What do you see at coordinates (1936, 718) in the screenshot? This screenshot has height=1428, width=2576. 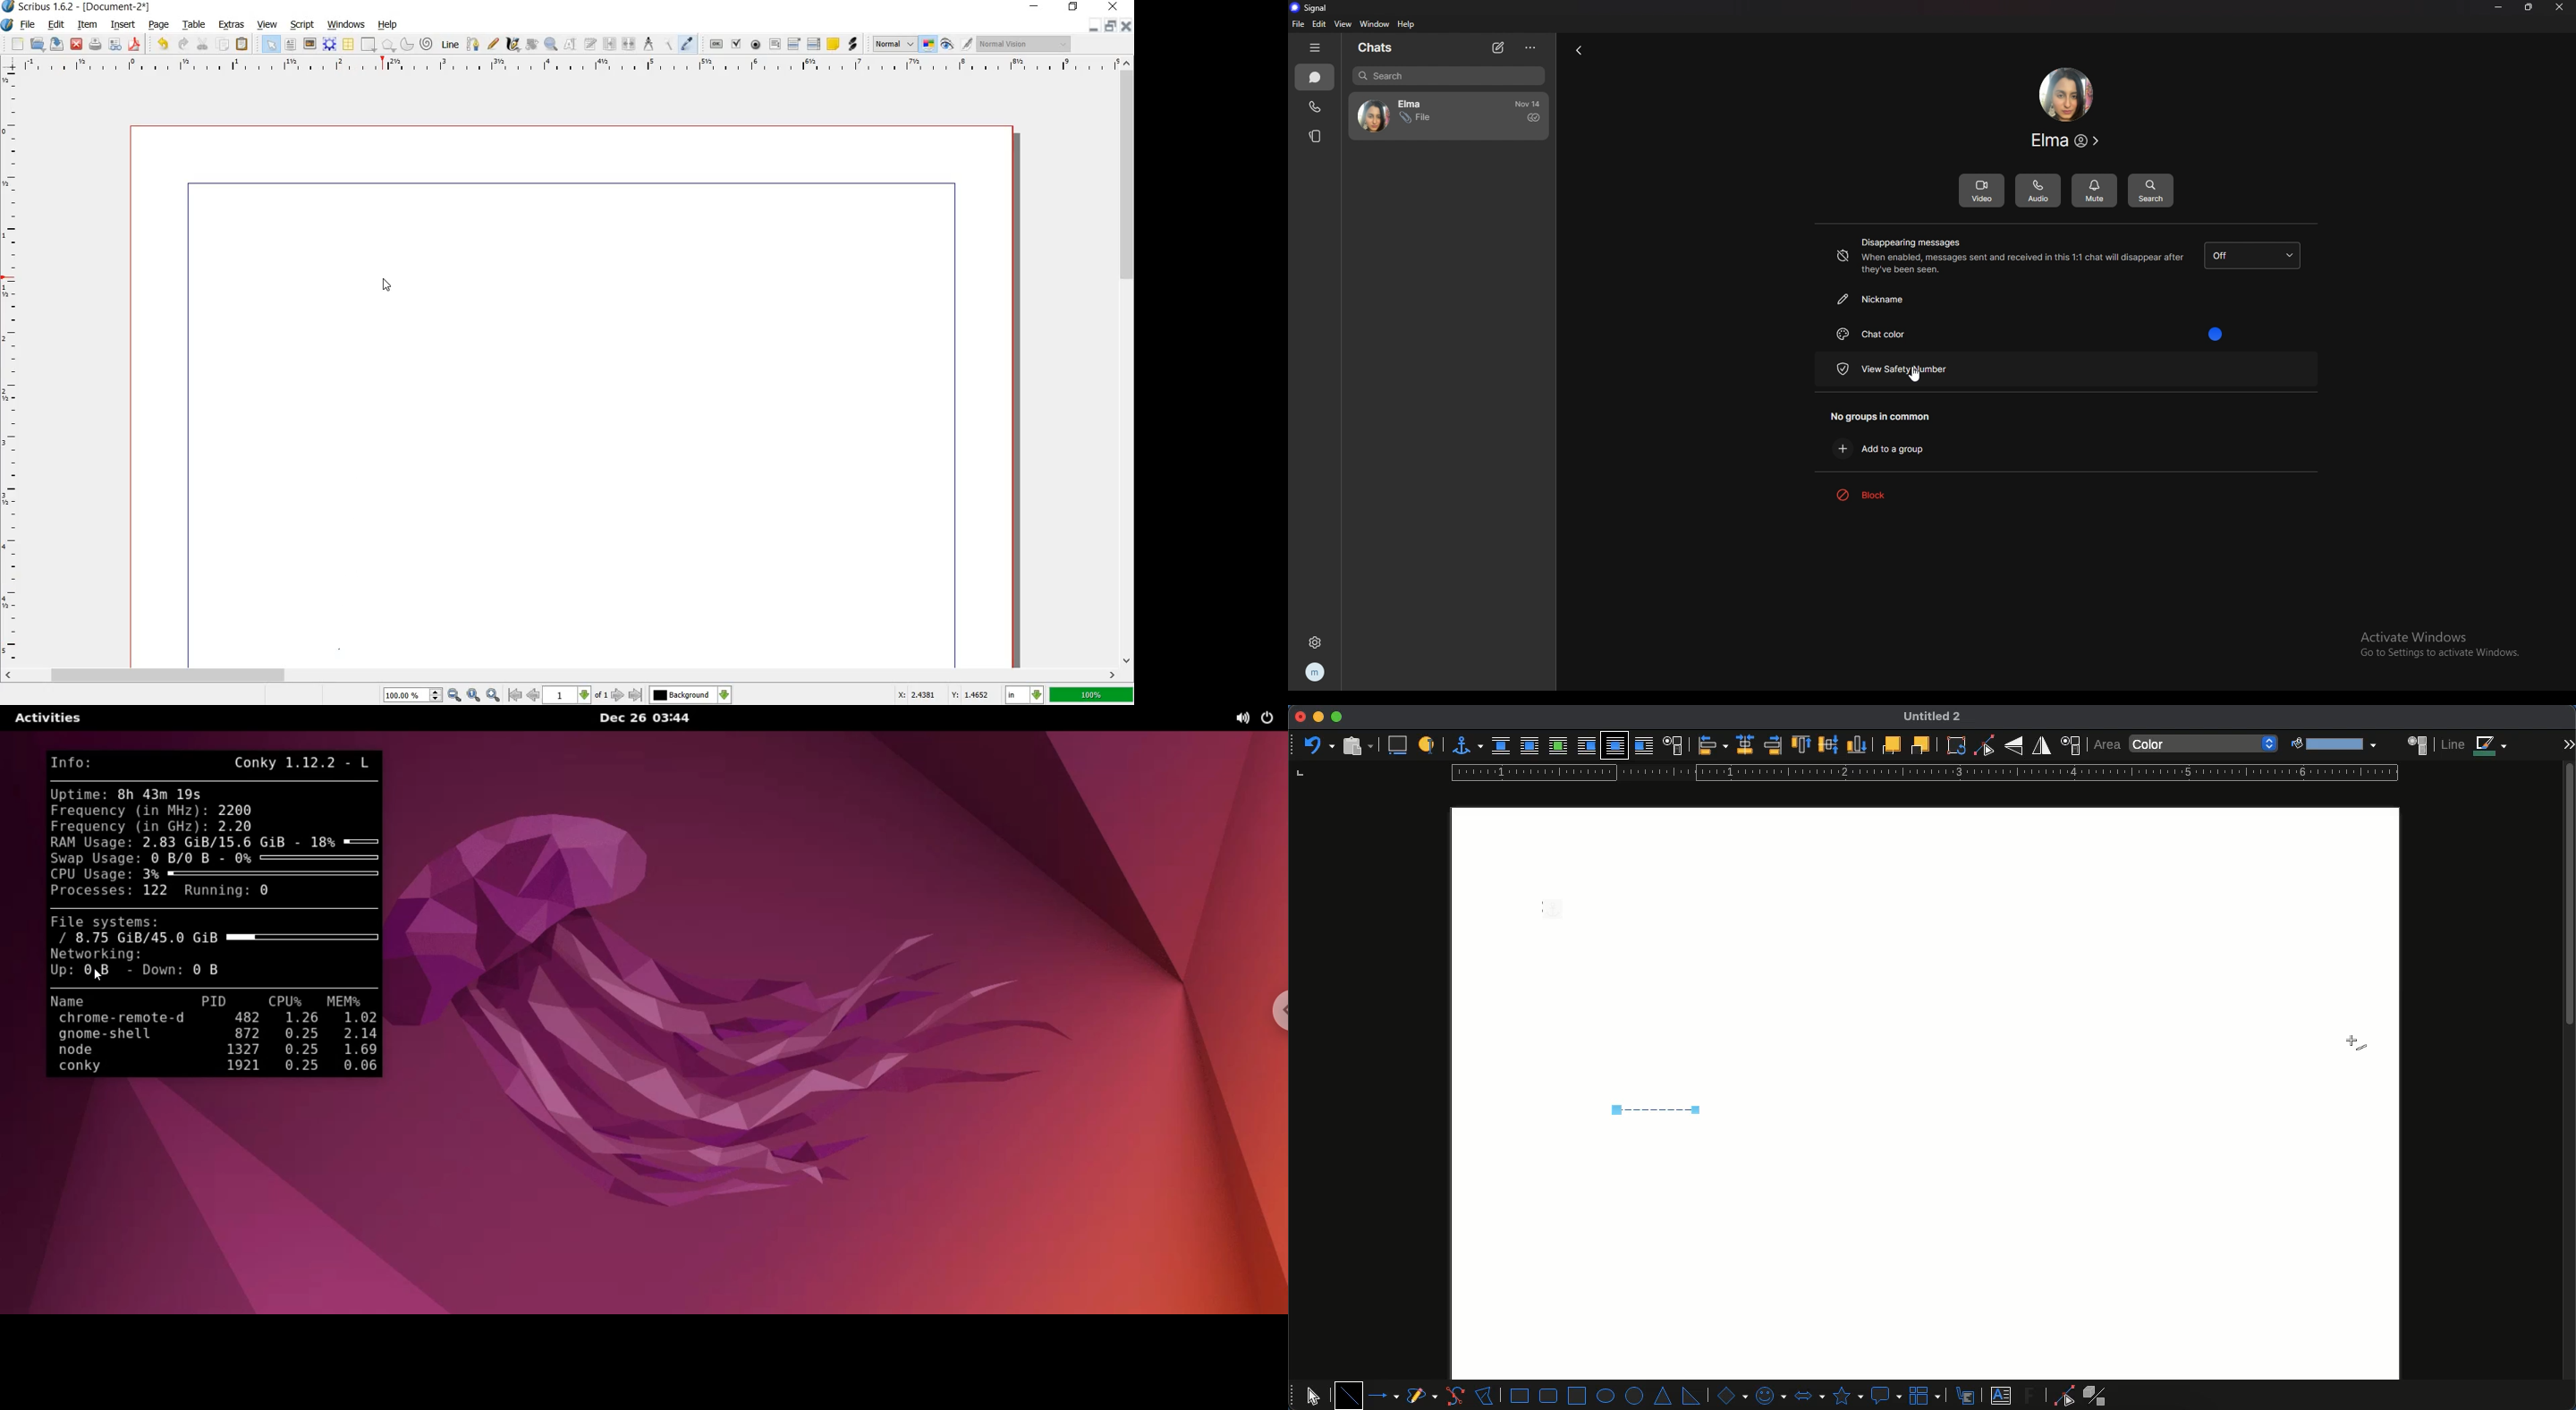 I see `Untitled 2 - name` at bounding box center [1936, 718].